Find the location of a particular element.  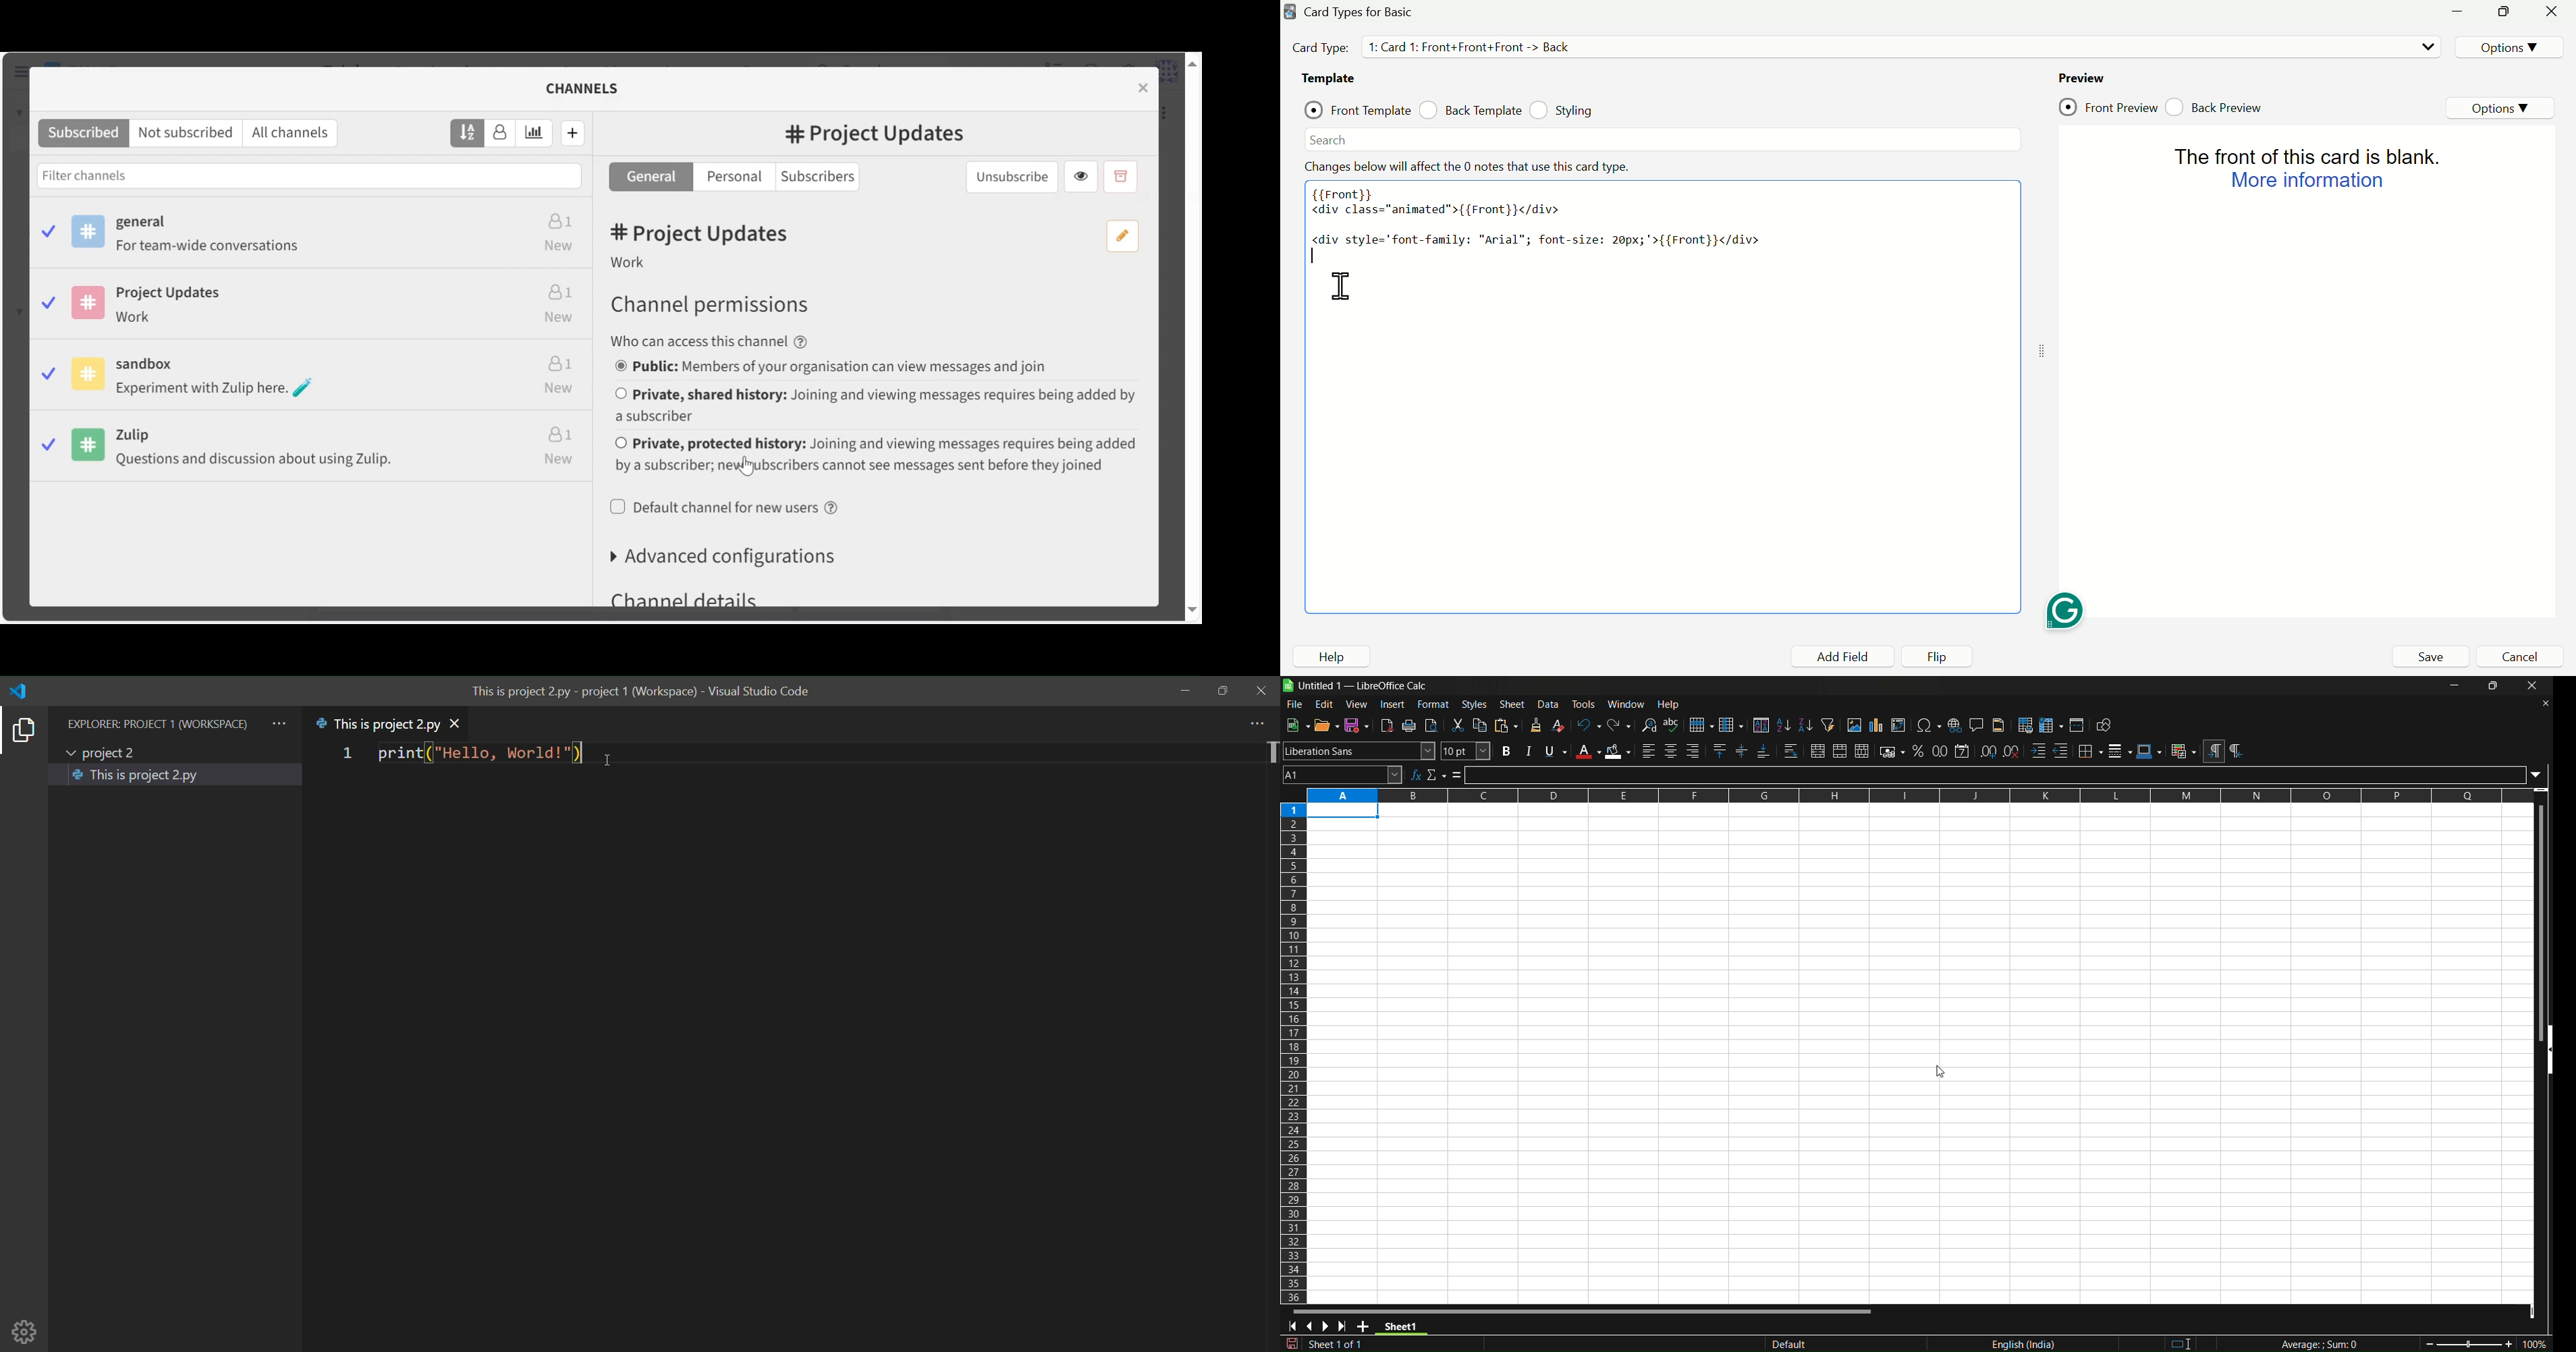

minimize is located at coordinates (2454, 685).